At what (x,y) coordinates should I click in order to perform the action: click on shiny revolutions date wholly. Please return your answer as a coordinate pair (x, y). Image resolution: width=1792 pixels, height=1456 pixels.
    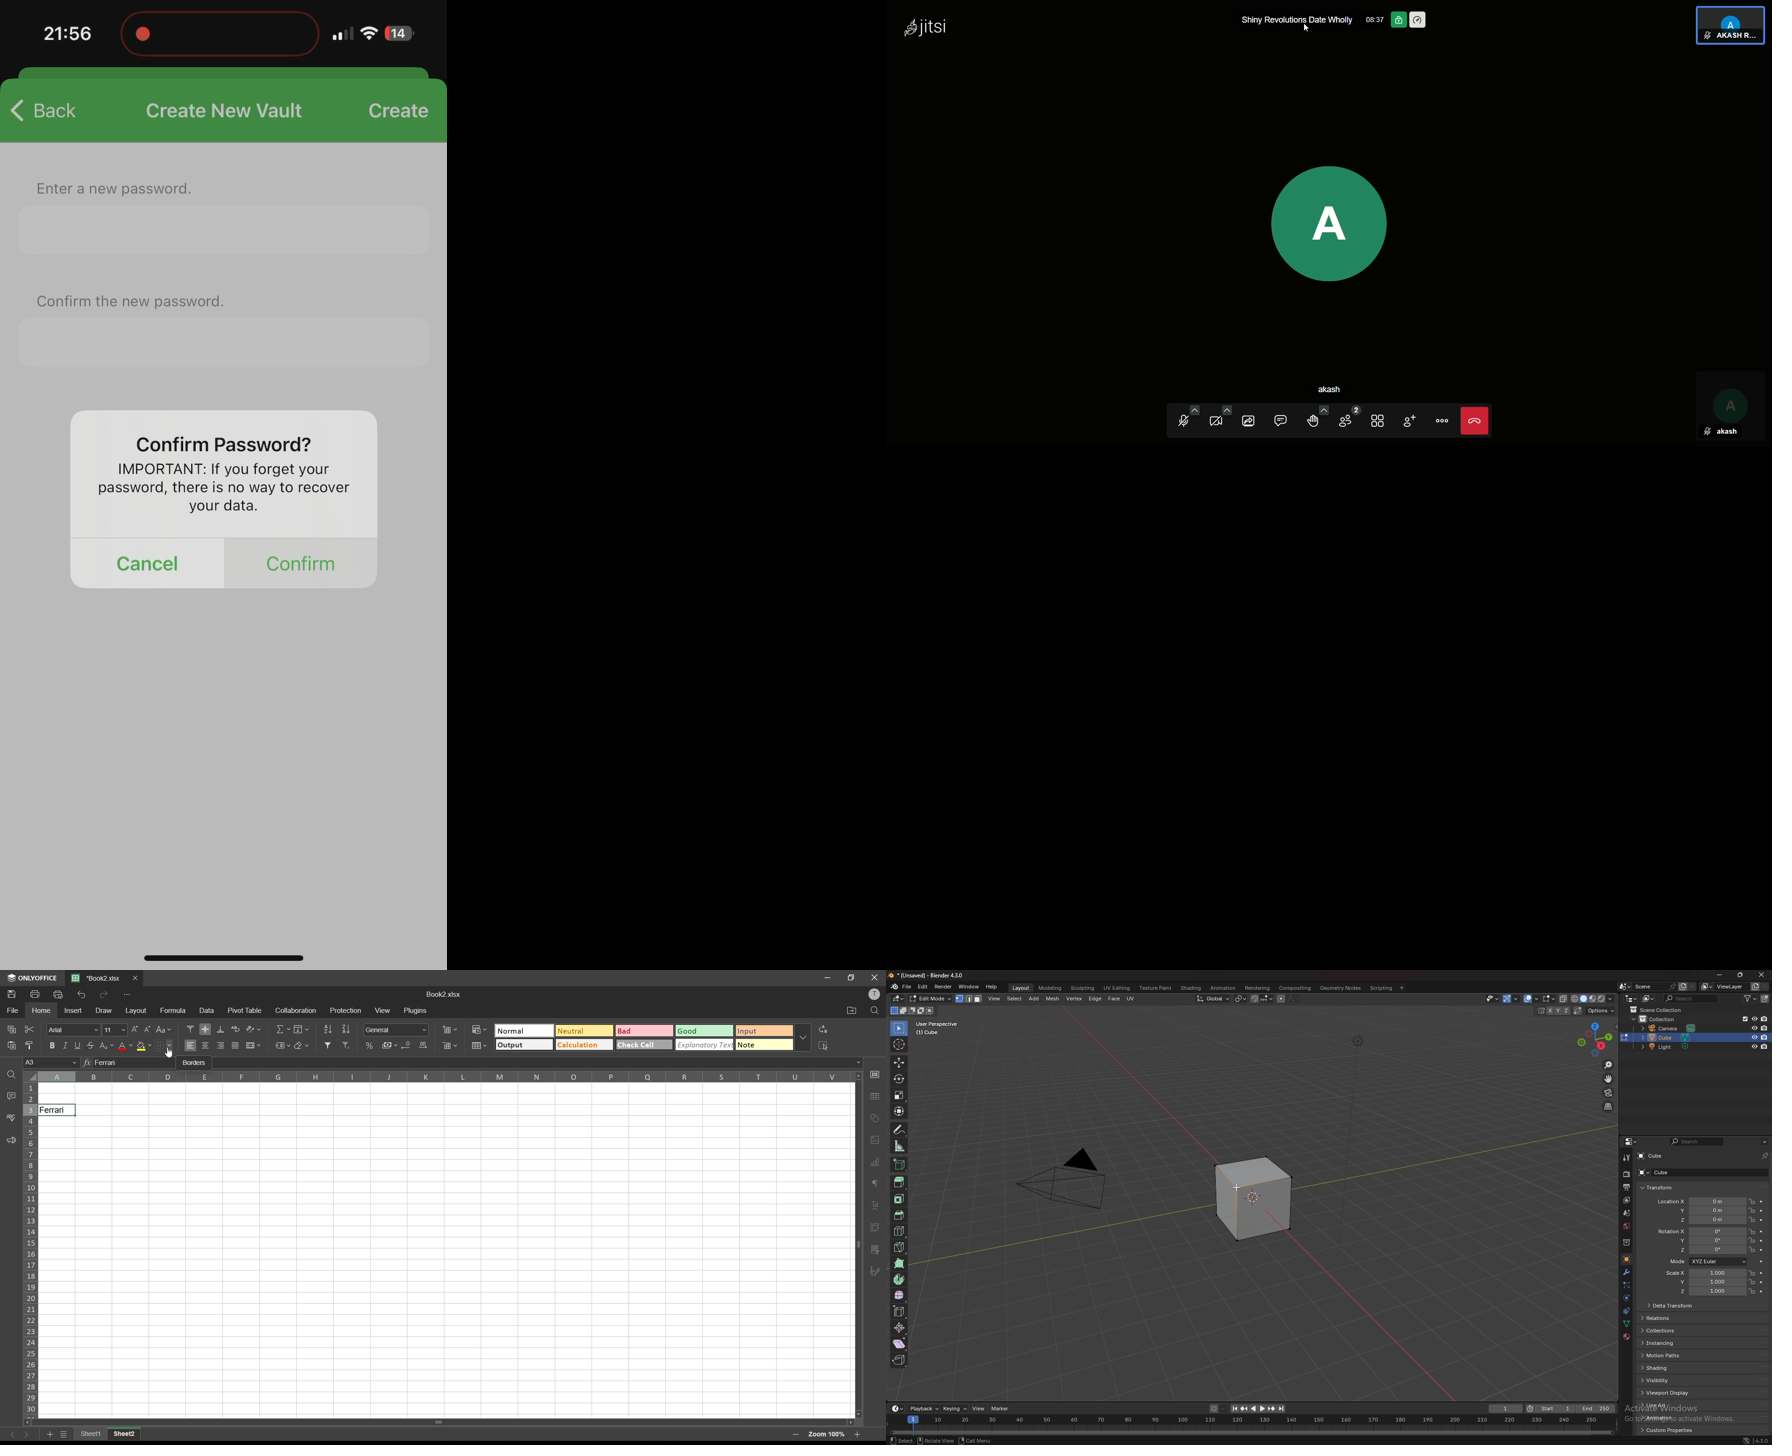
    Looking at the image, I should click on (1299, 21).